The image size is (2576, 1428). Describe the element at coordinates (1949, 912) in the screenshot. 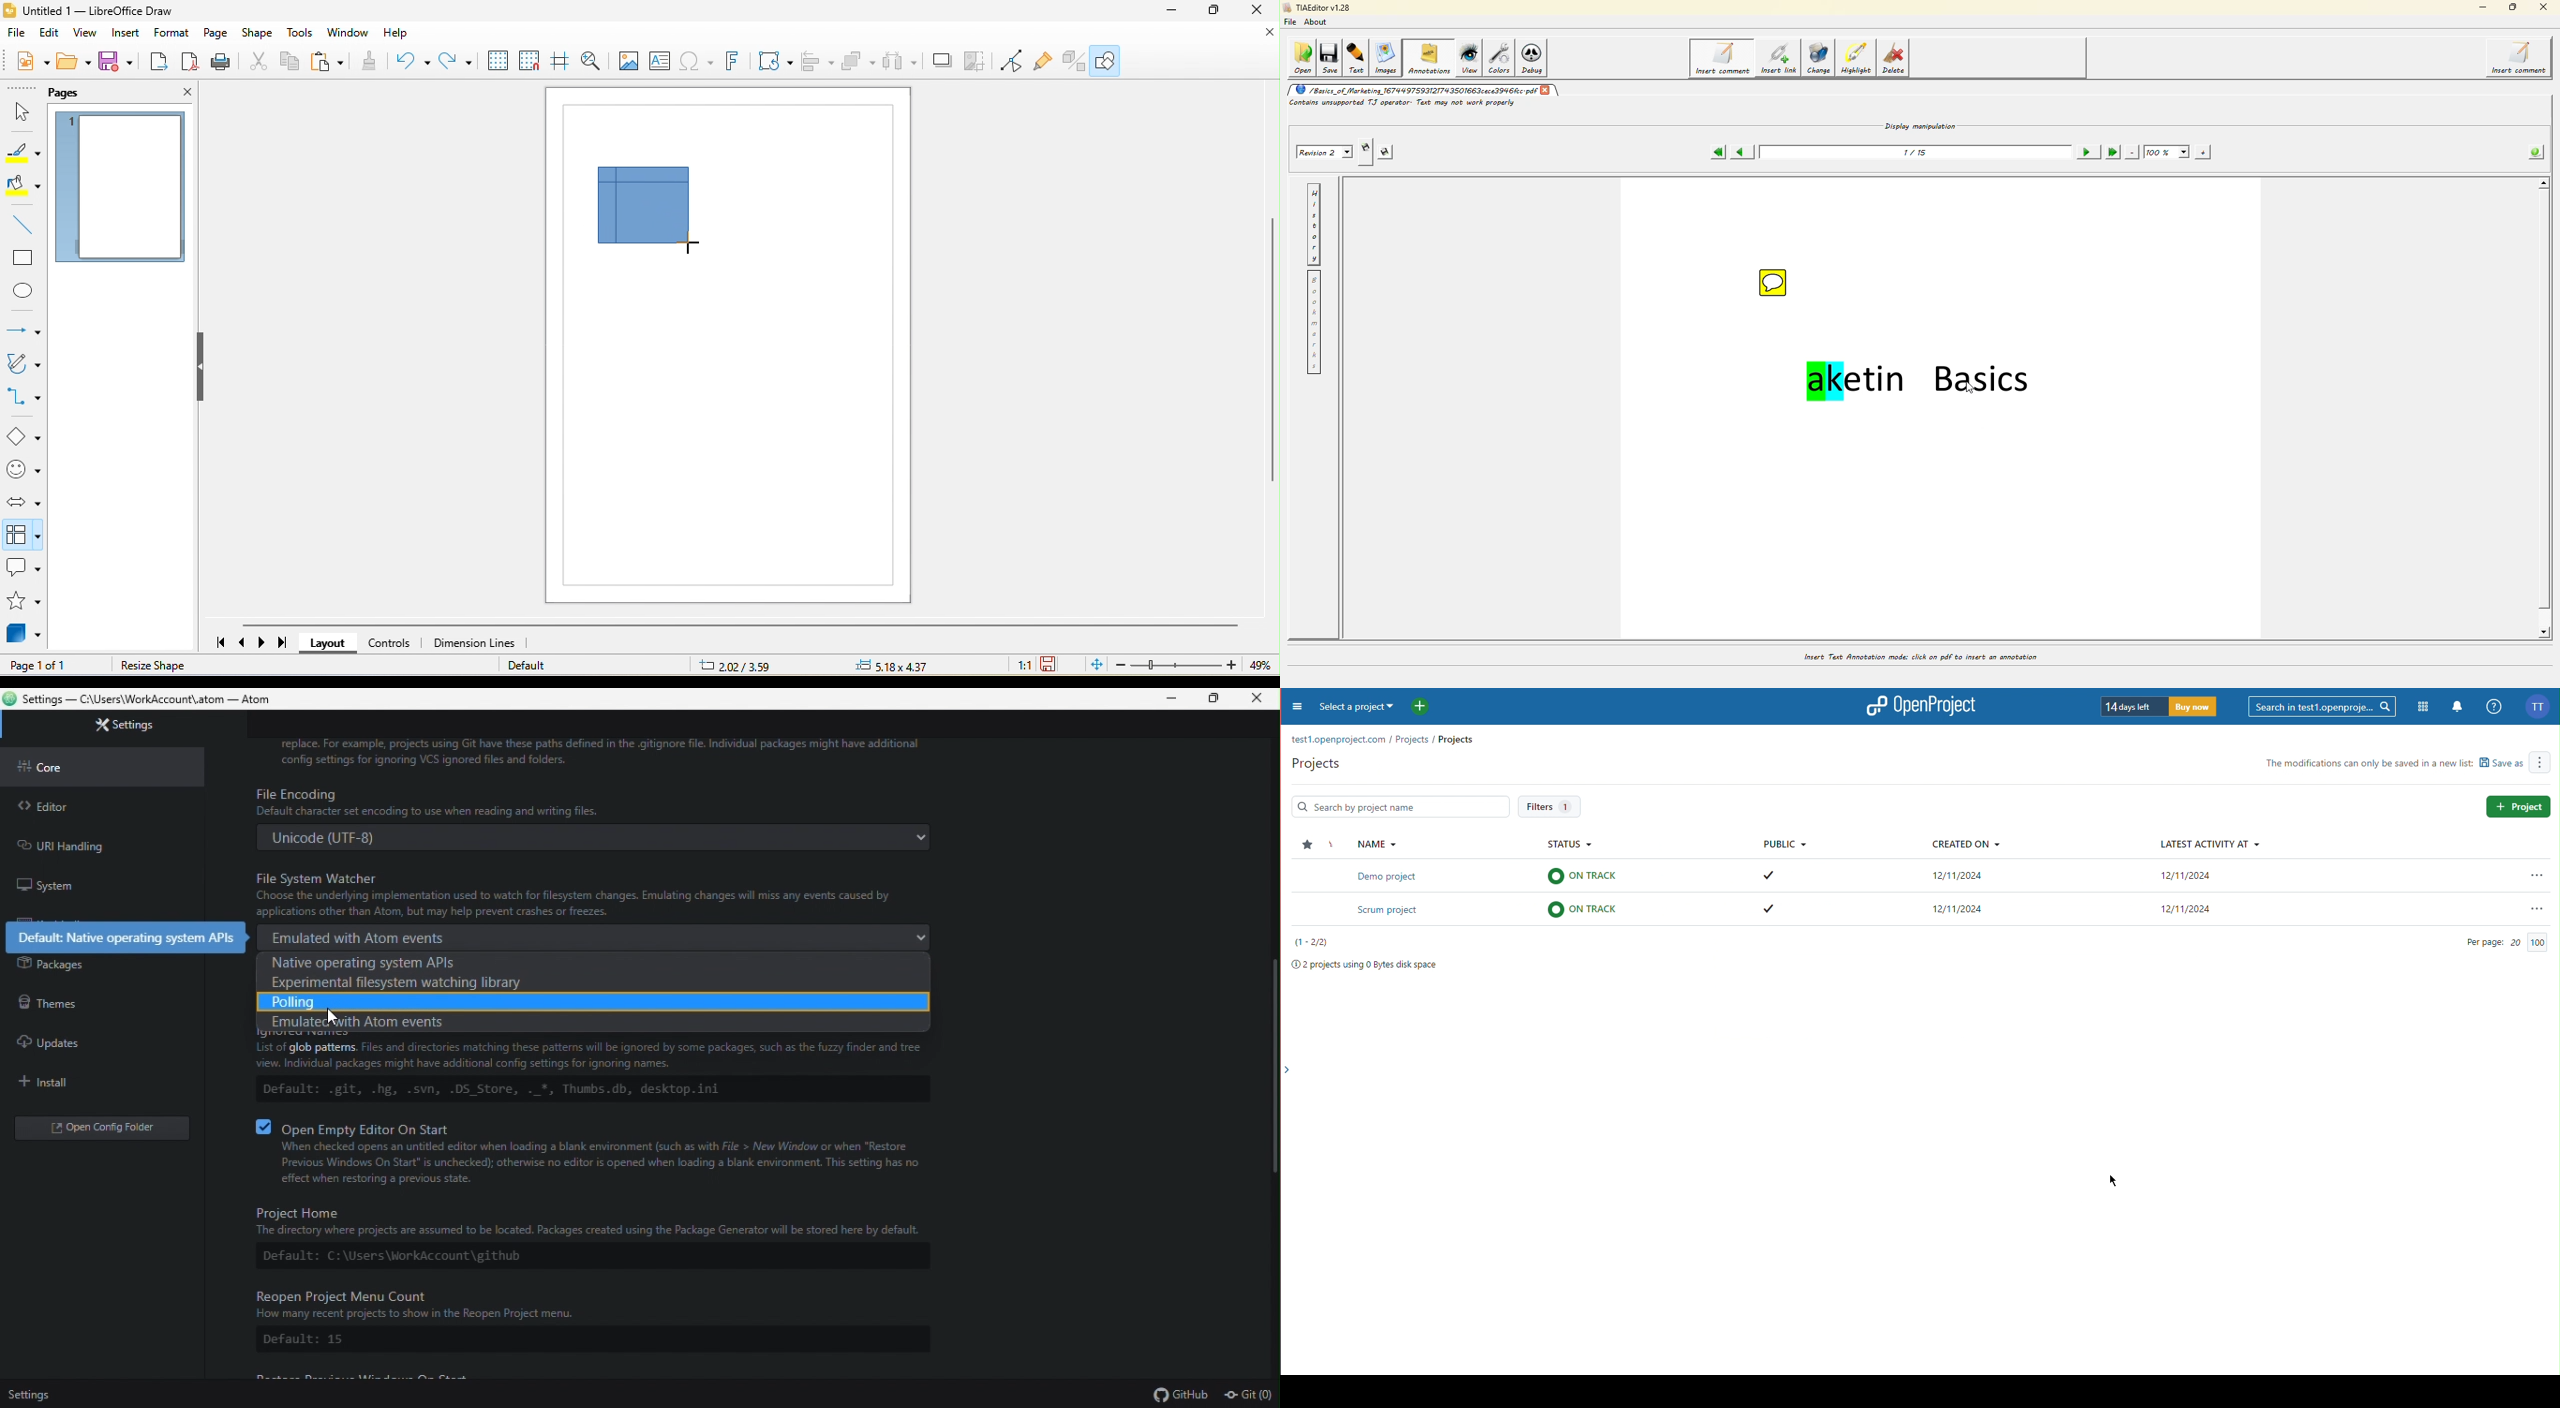

I see `Scrum project` at that location.